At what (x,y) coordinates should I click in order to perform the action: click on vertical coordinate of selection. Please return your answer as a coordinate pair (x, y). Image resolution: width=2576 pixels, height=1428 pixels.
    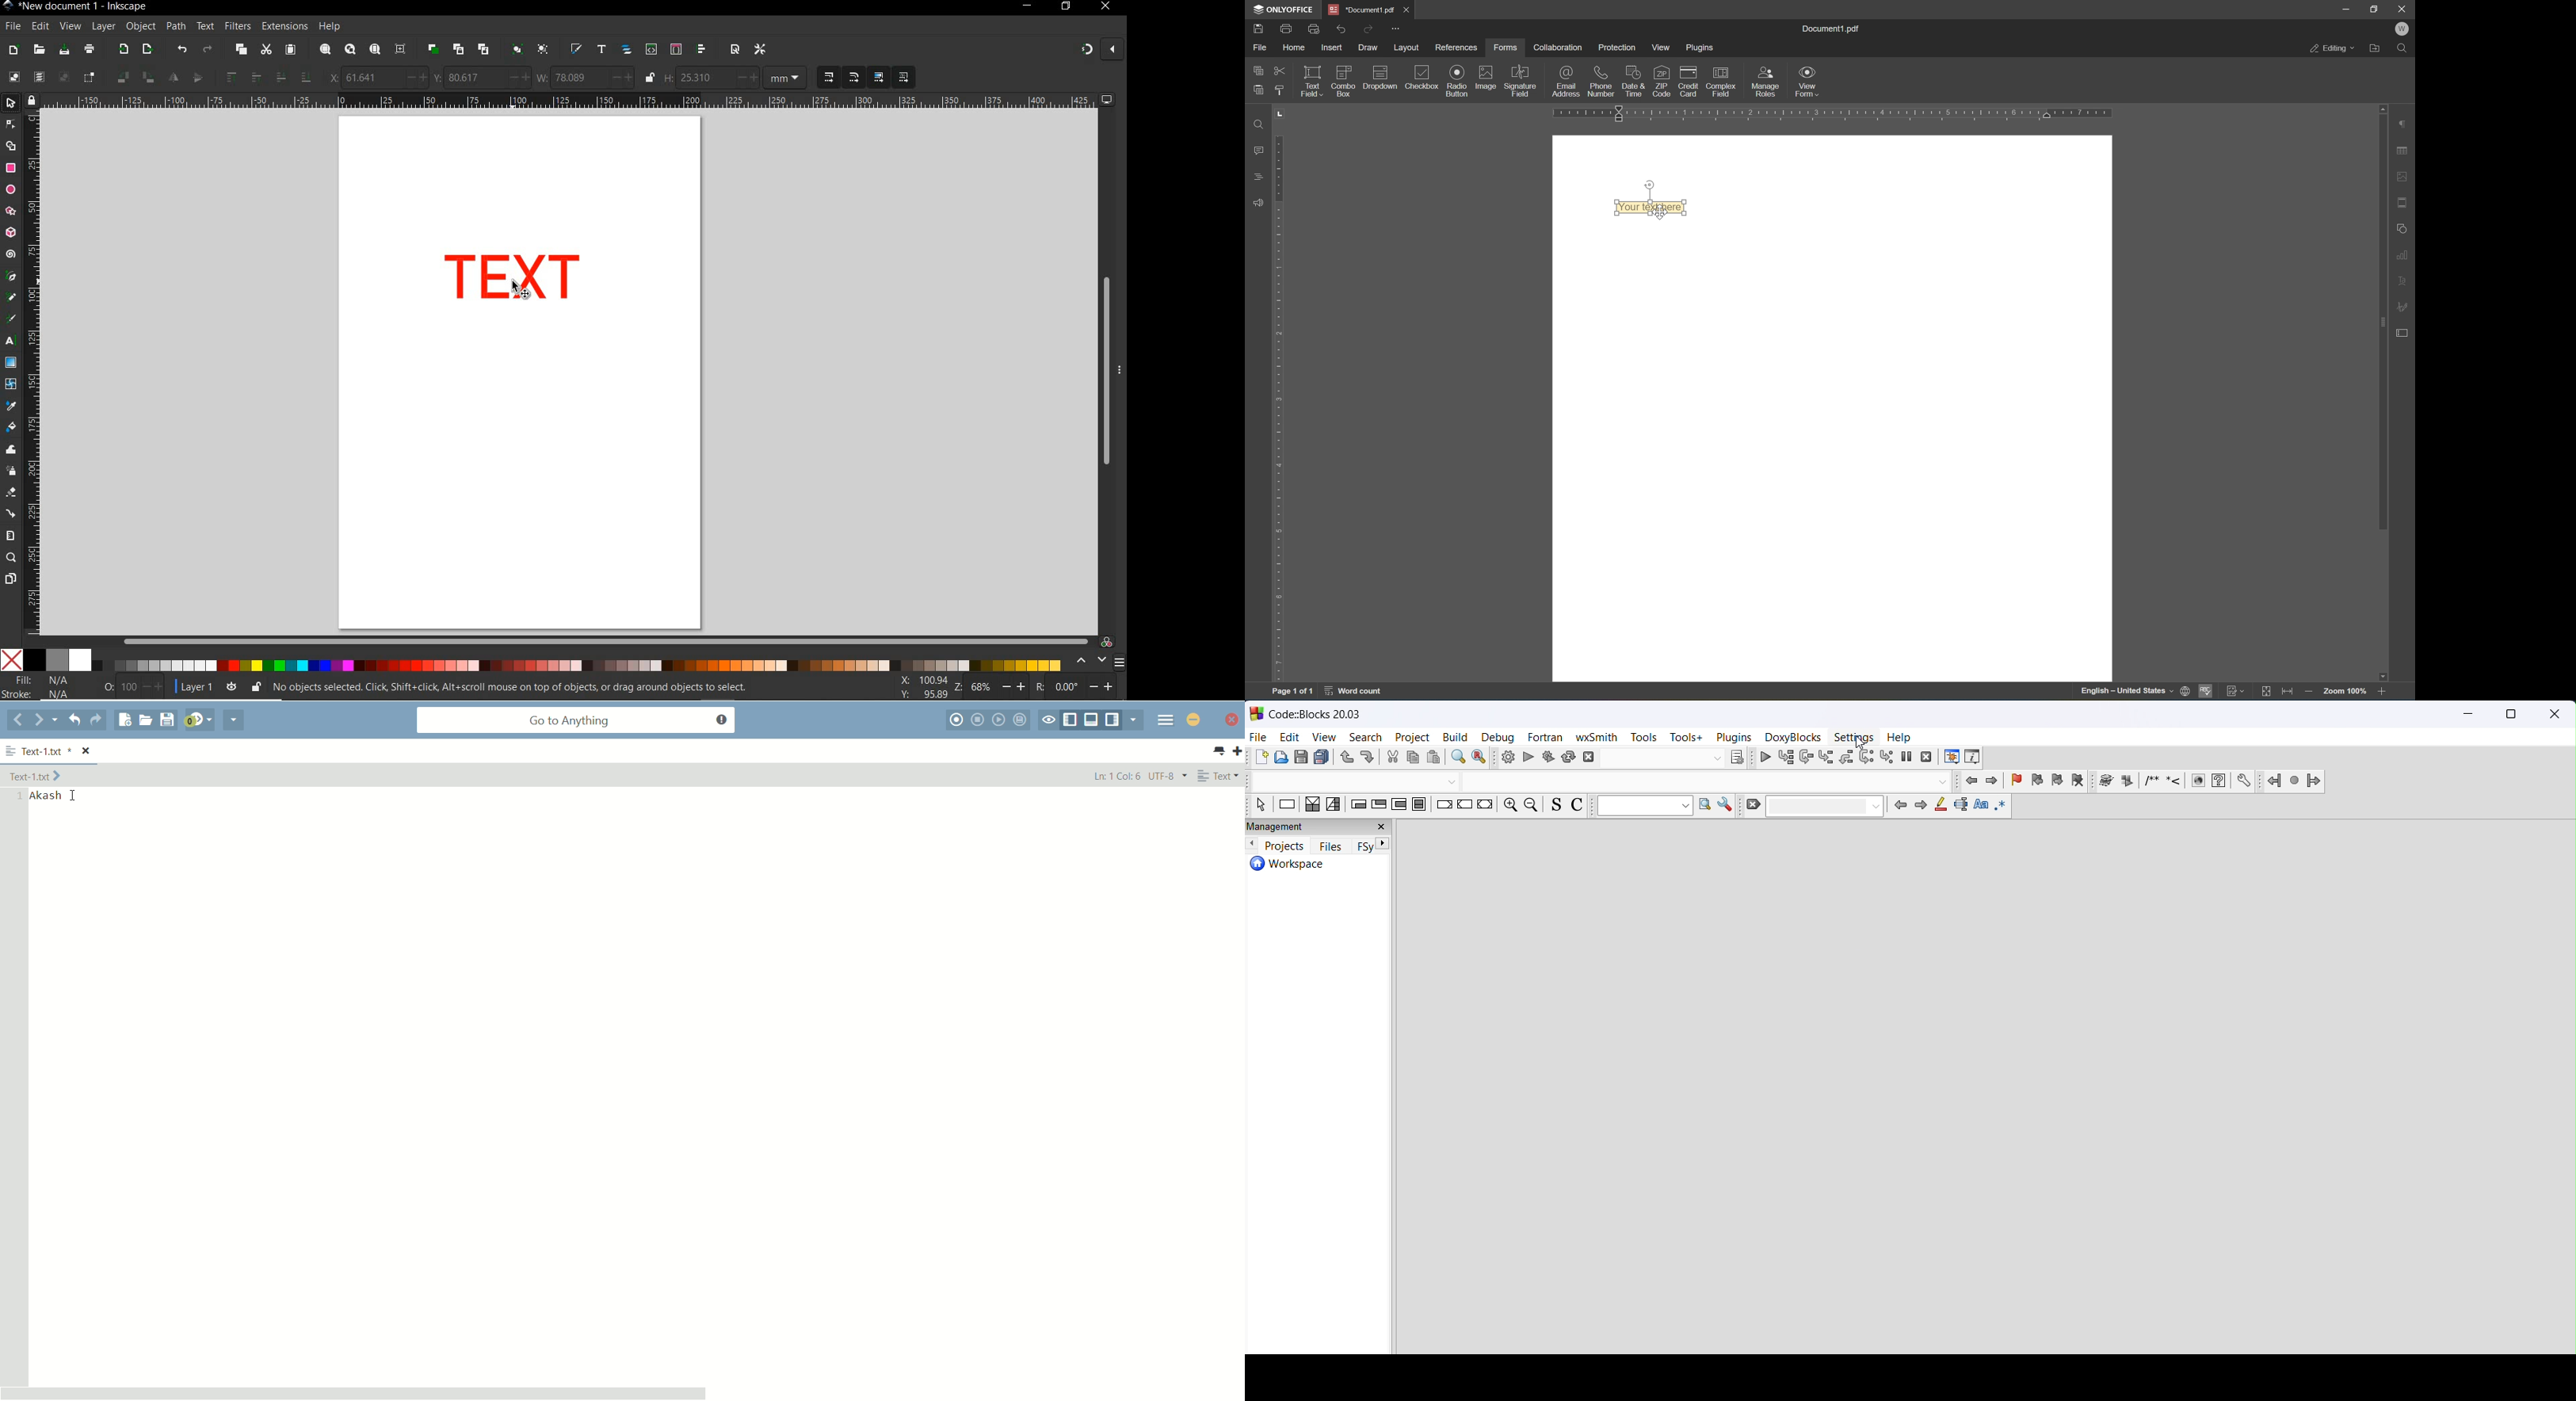
    Looking at the image, I should click on (481, 77).